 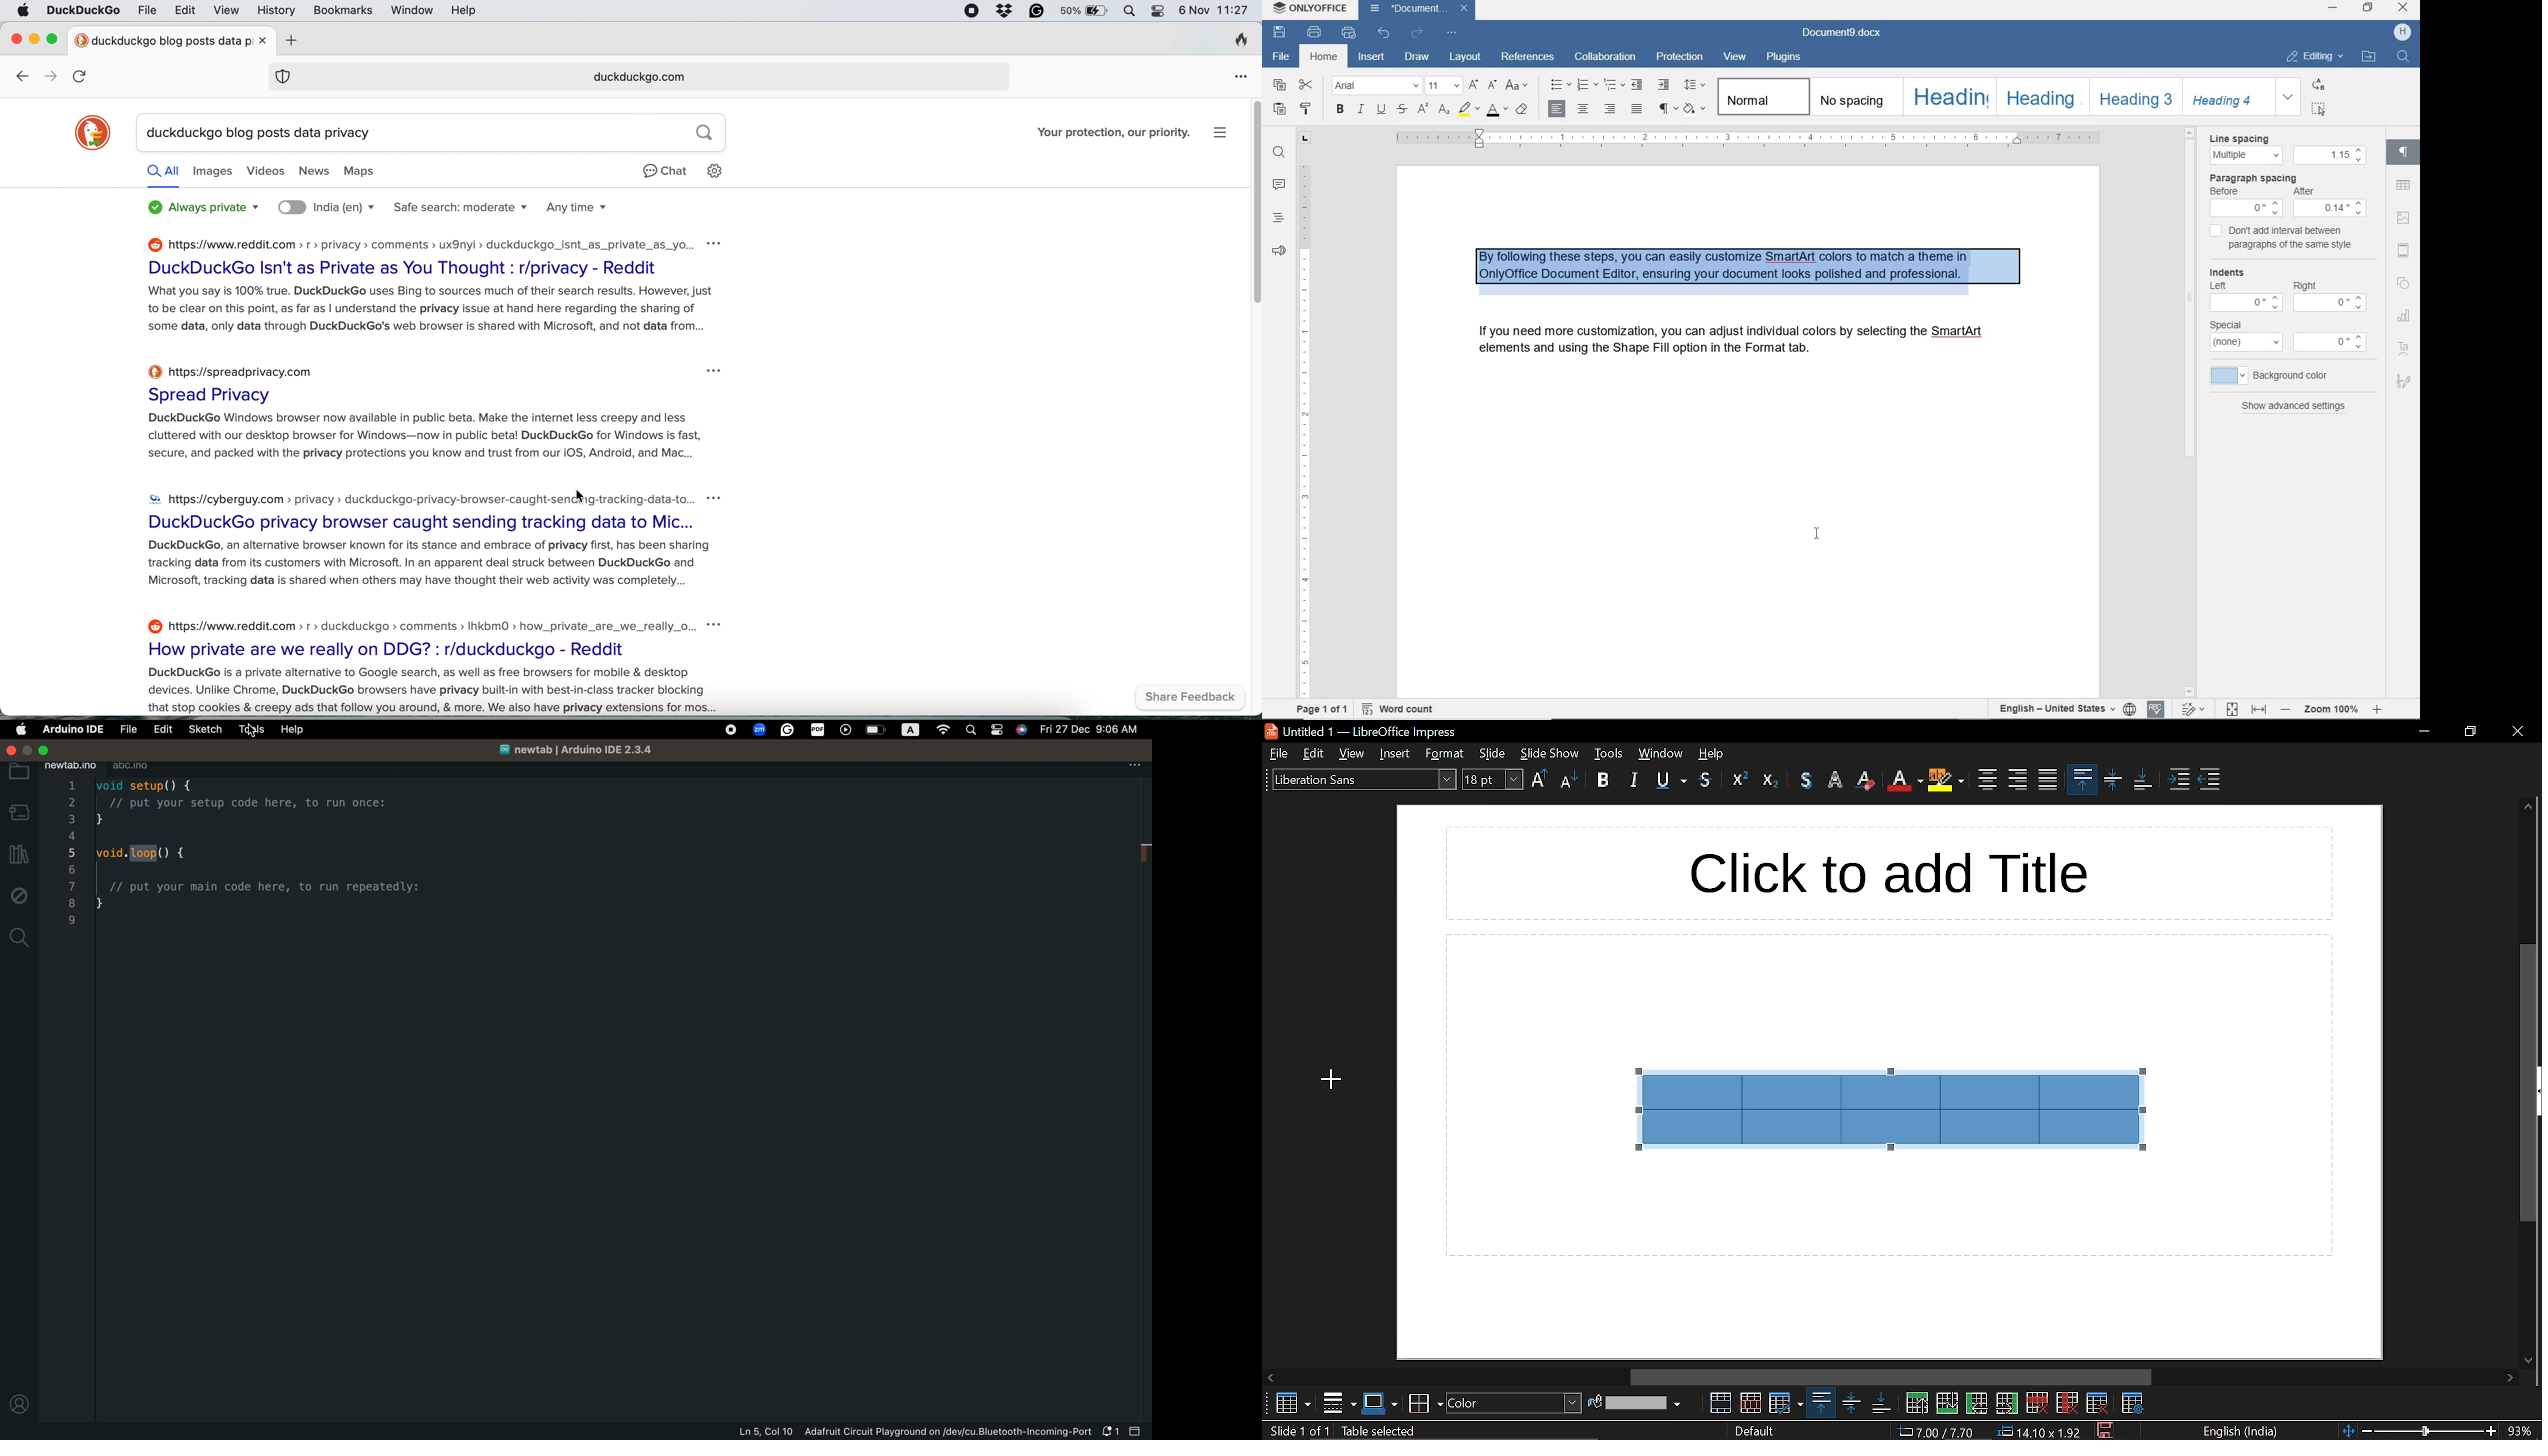 I want to click on text style, so click(x=1364, y=778).